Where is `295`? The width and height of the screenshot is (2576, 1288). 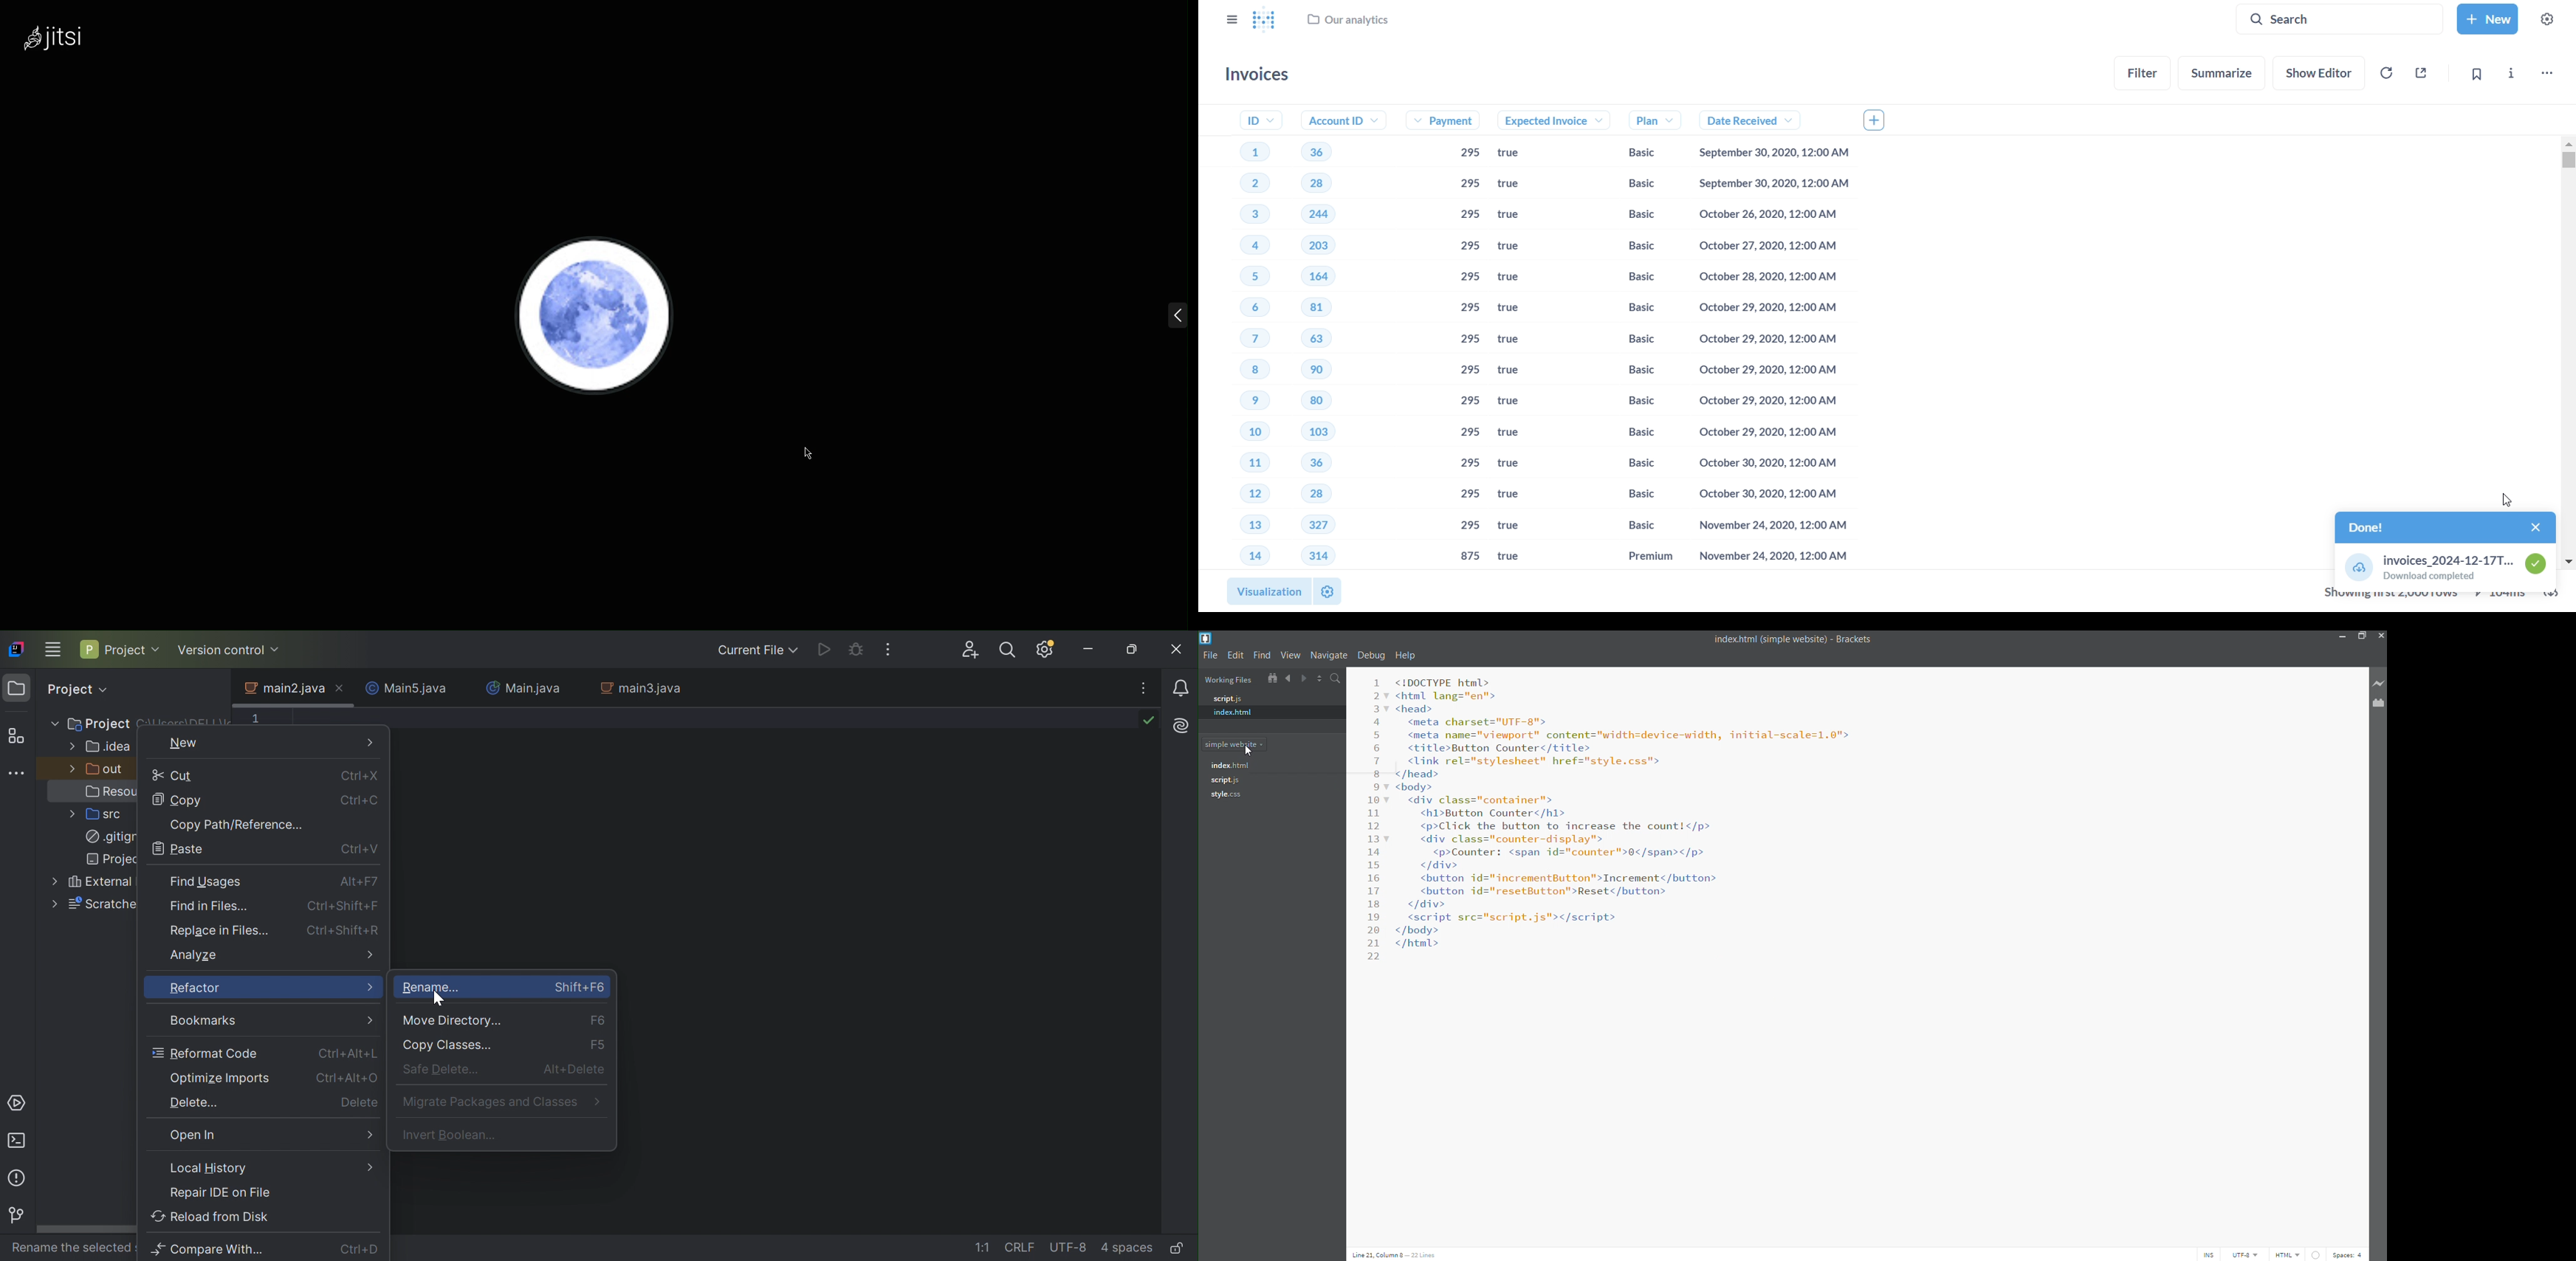 295 is located at coordinates (1467, 154).